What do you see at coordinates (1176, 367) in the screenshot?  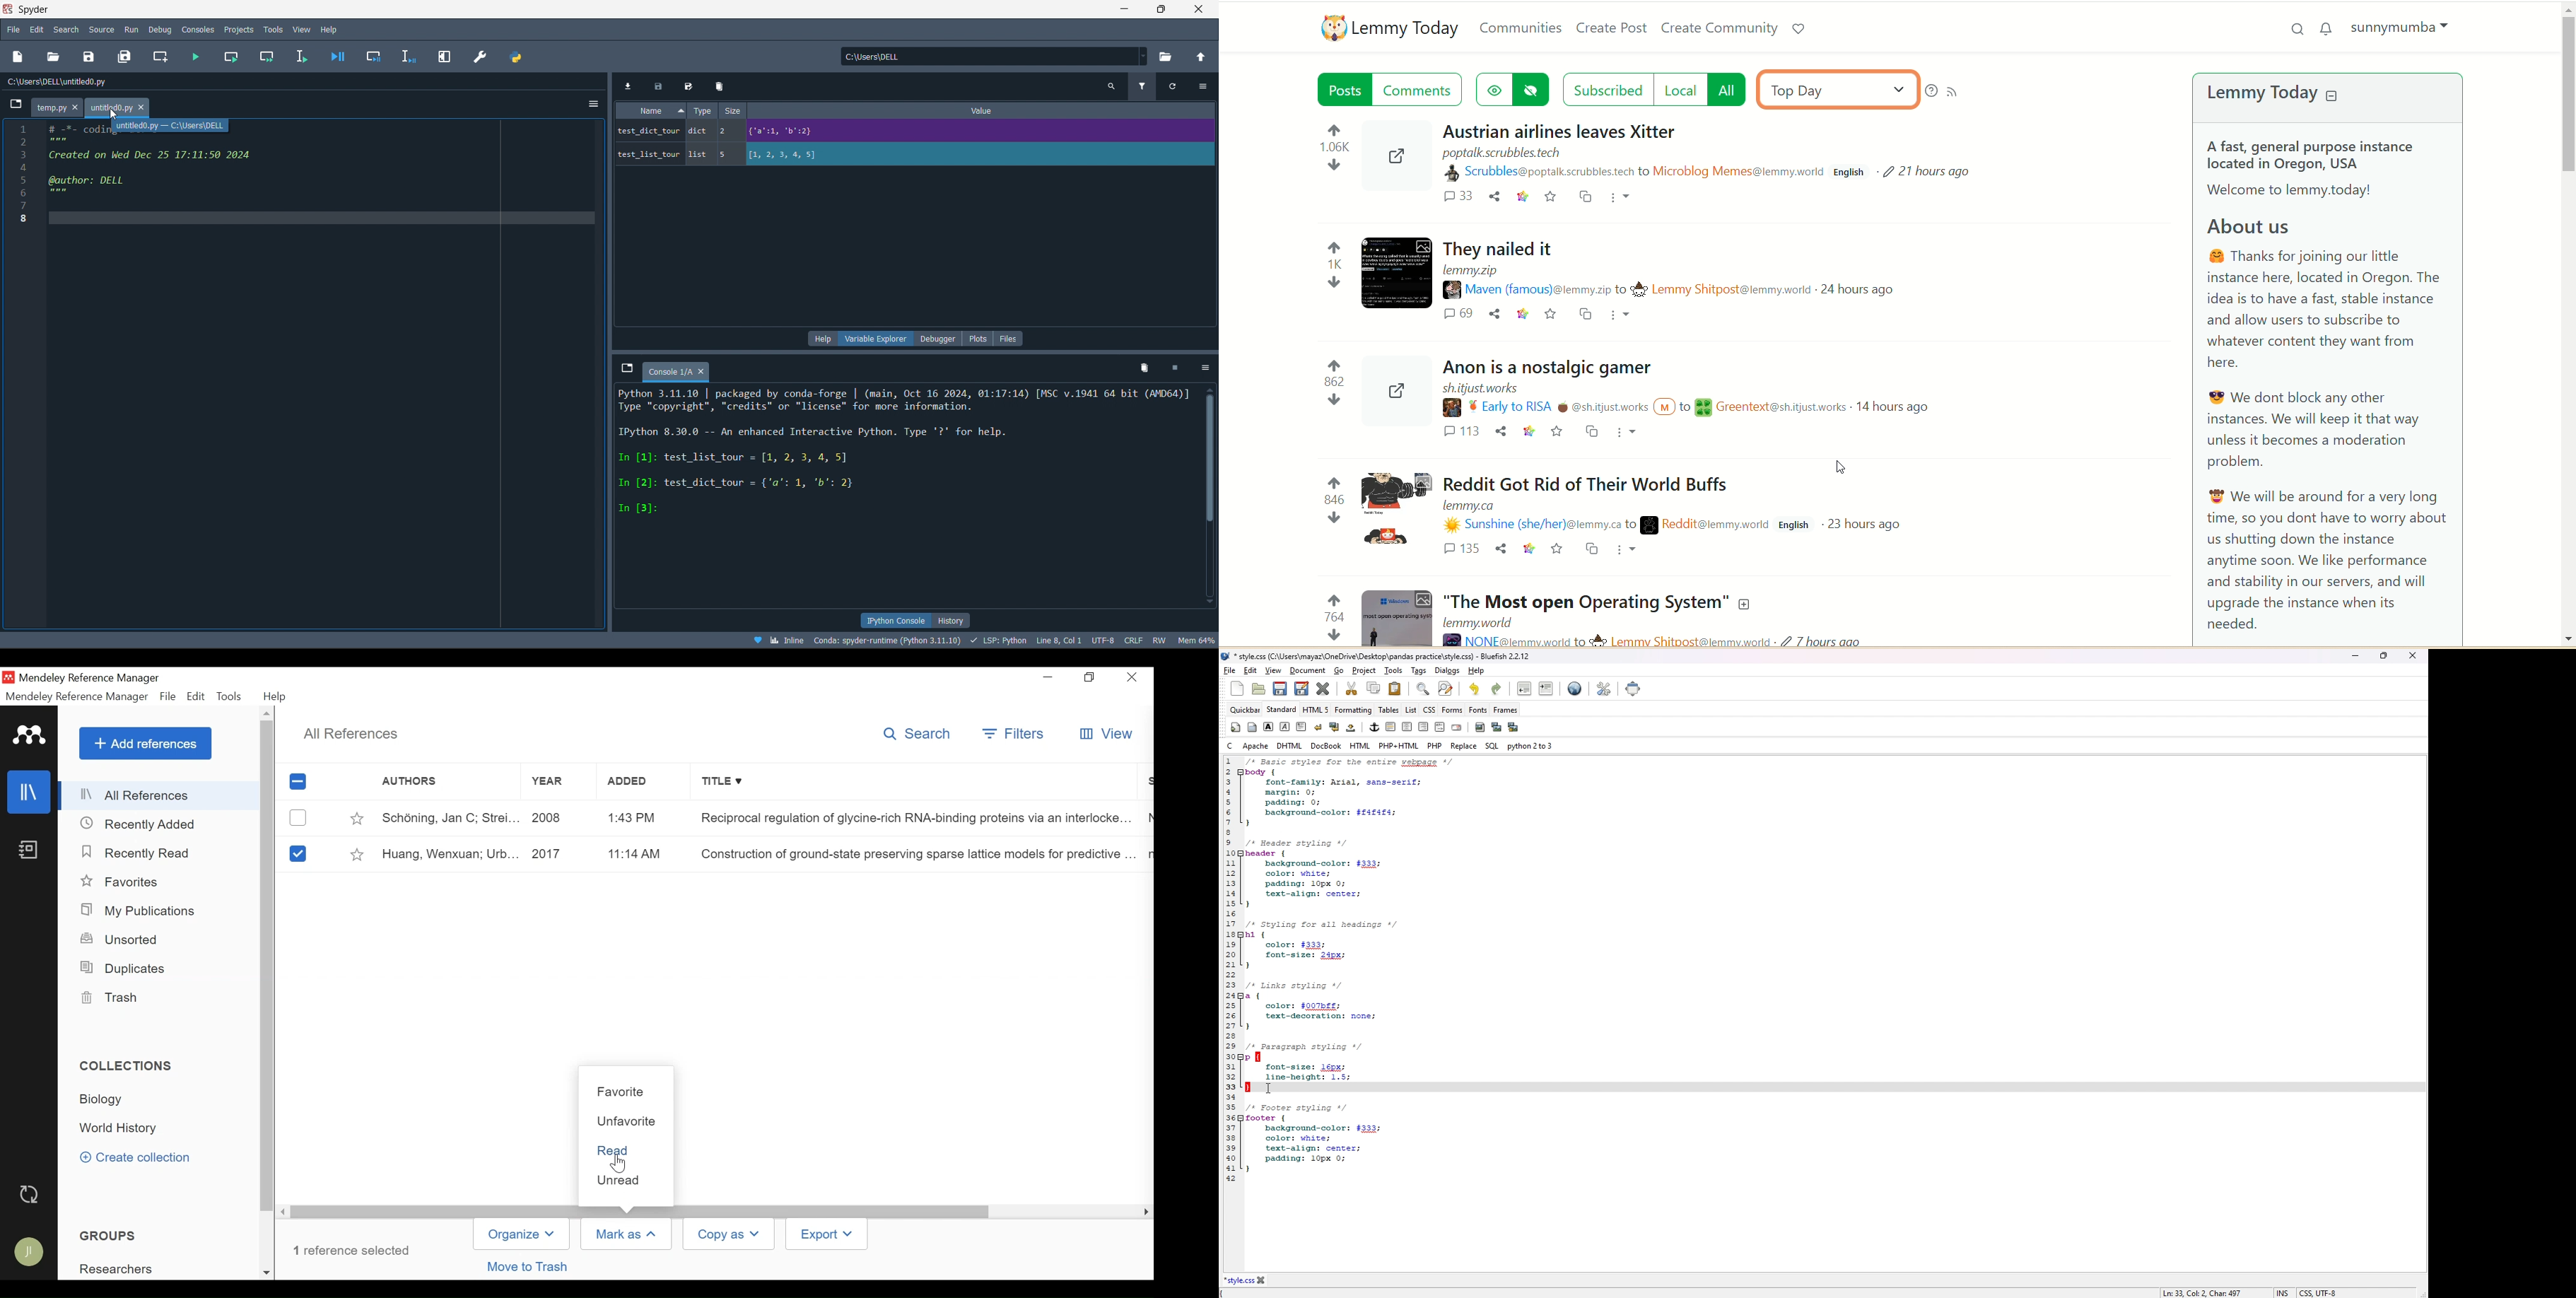 I see `close kernel` at bounding box center [1176, 367].